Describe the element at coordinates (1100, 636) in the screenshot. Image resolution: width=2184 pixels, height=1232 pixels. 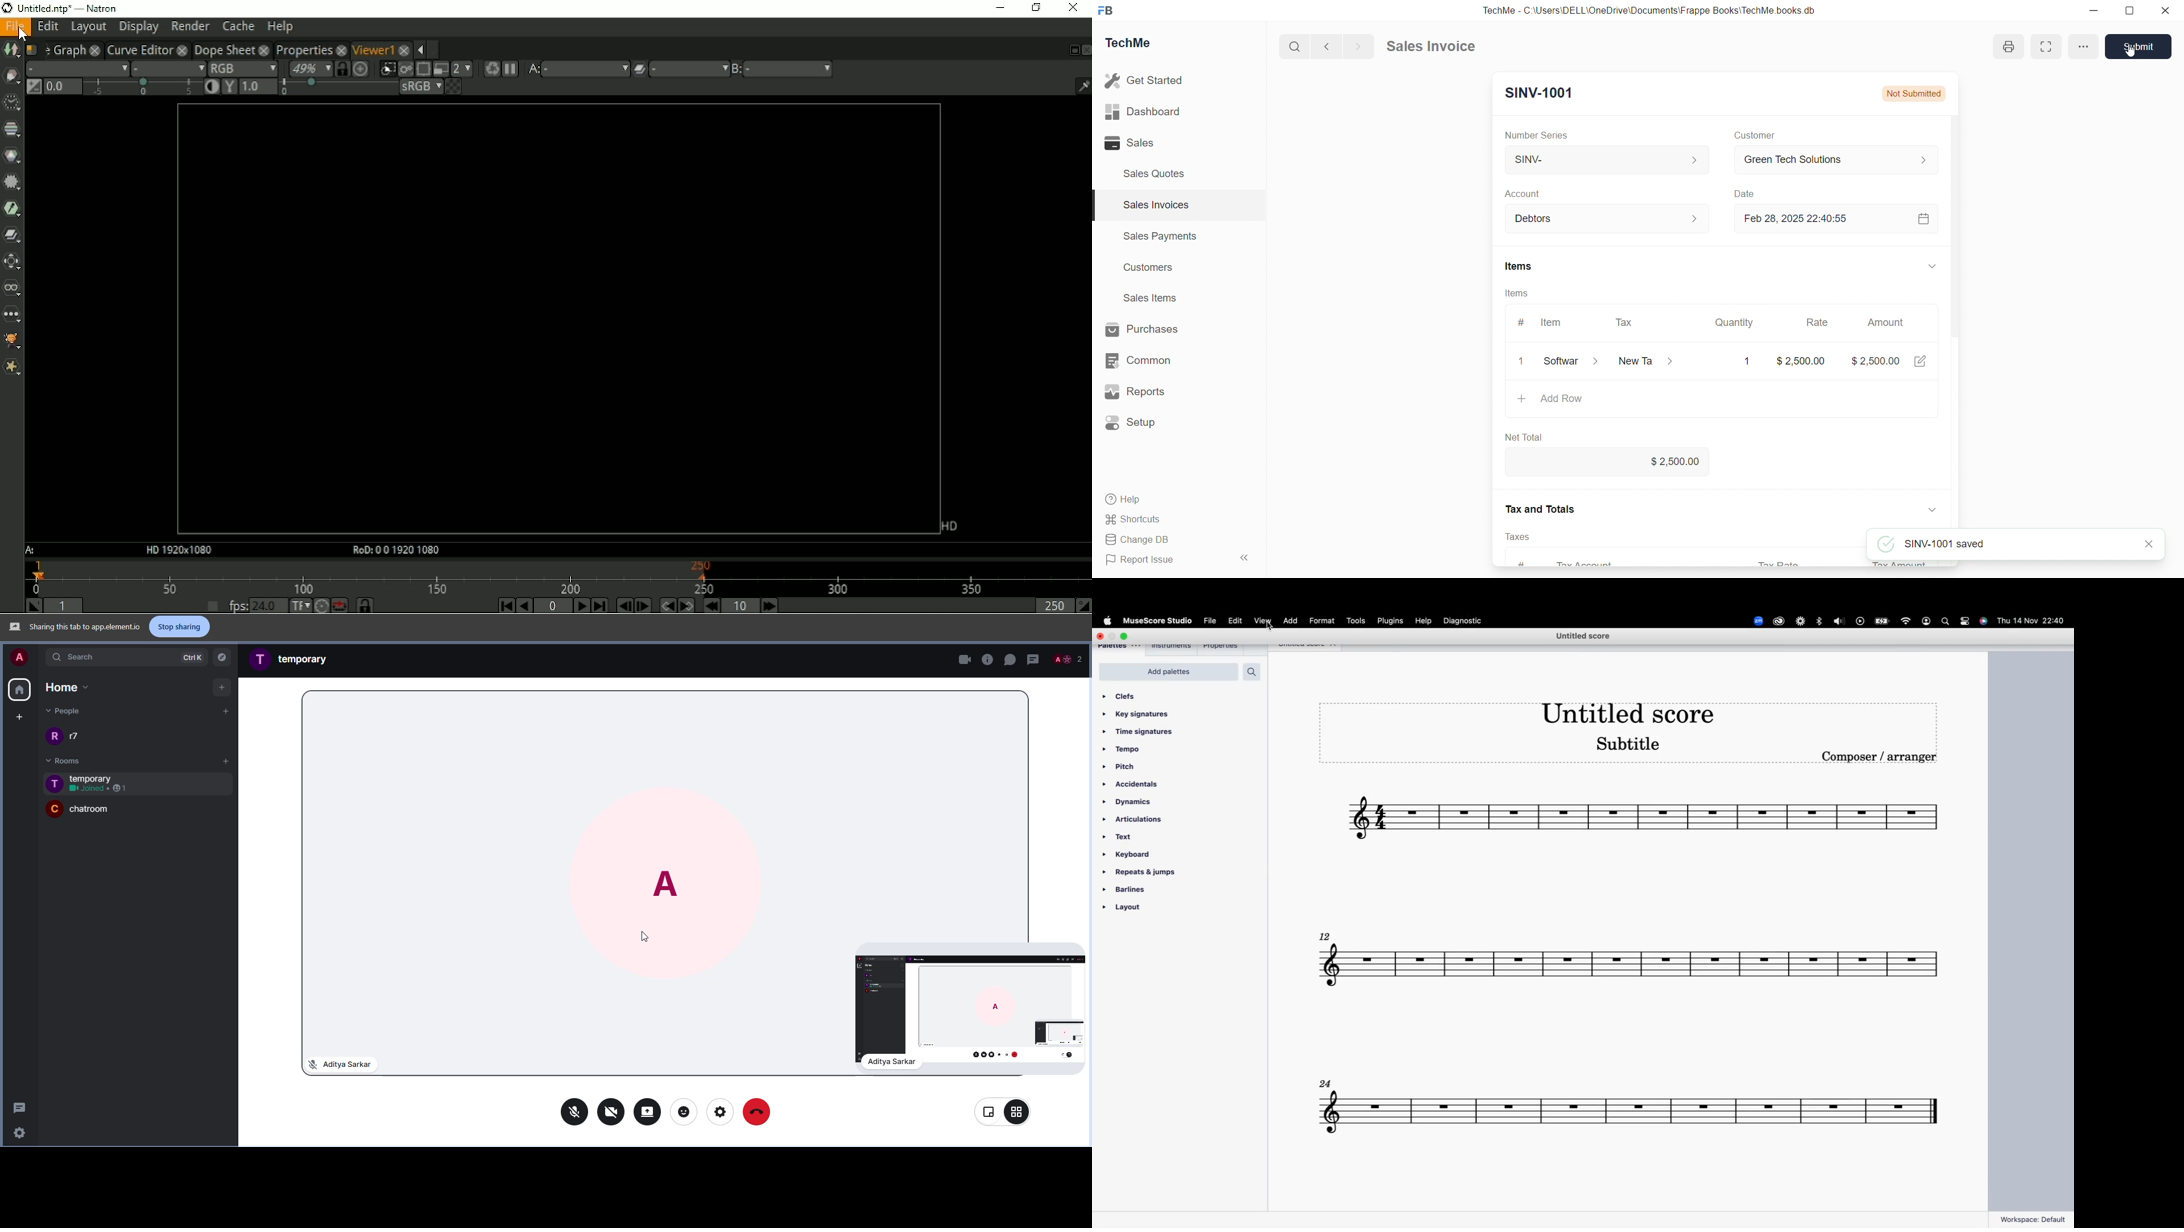
I see `close` at that location.